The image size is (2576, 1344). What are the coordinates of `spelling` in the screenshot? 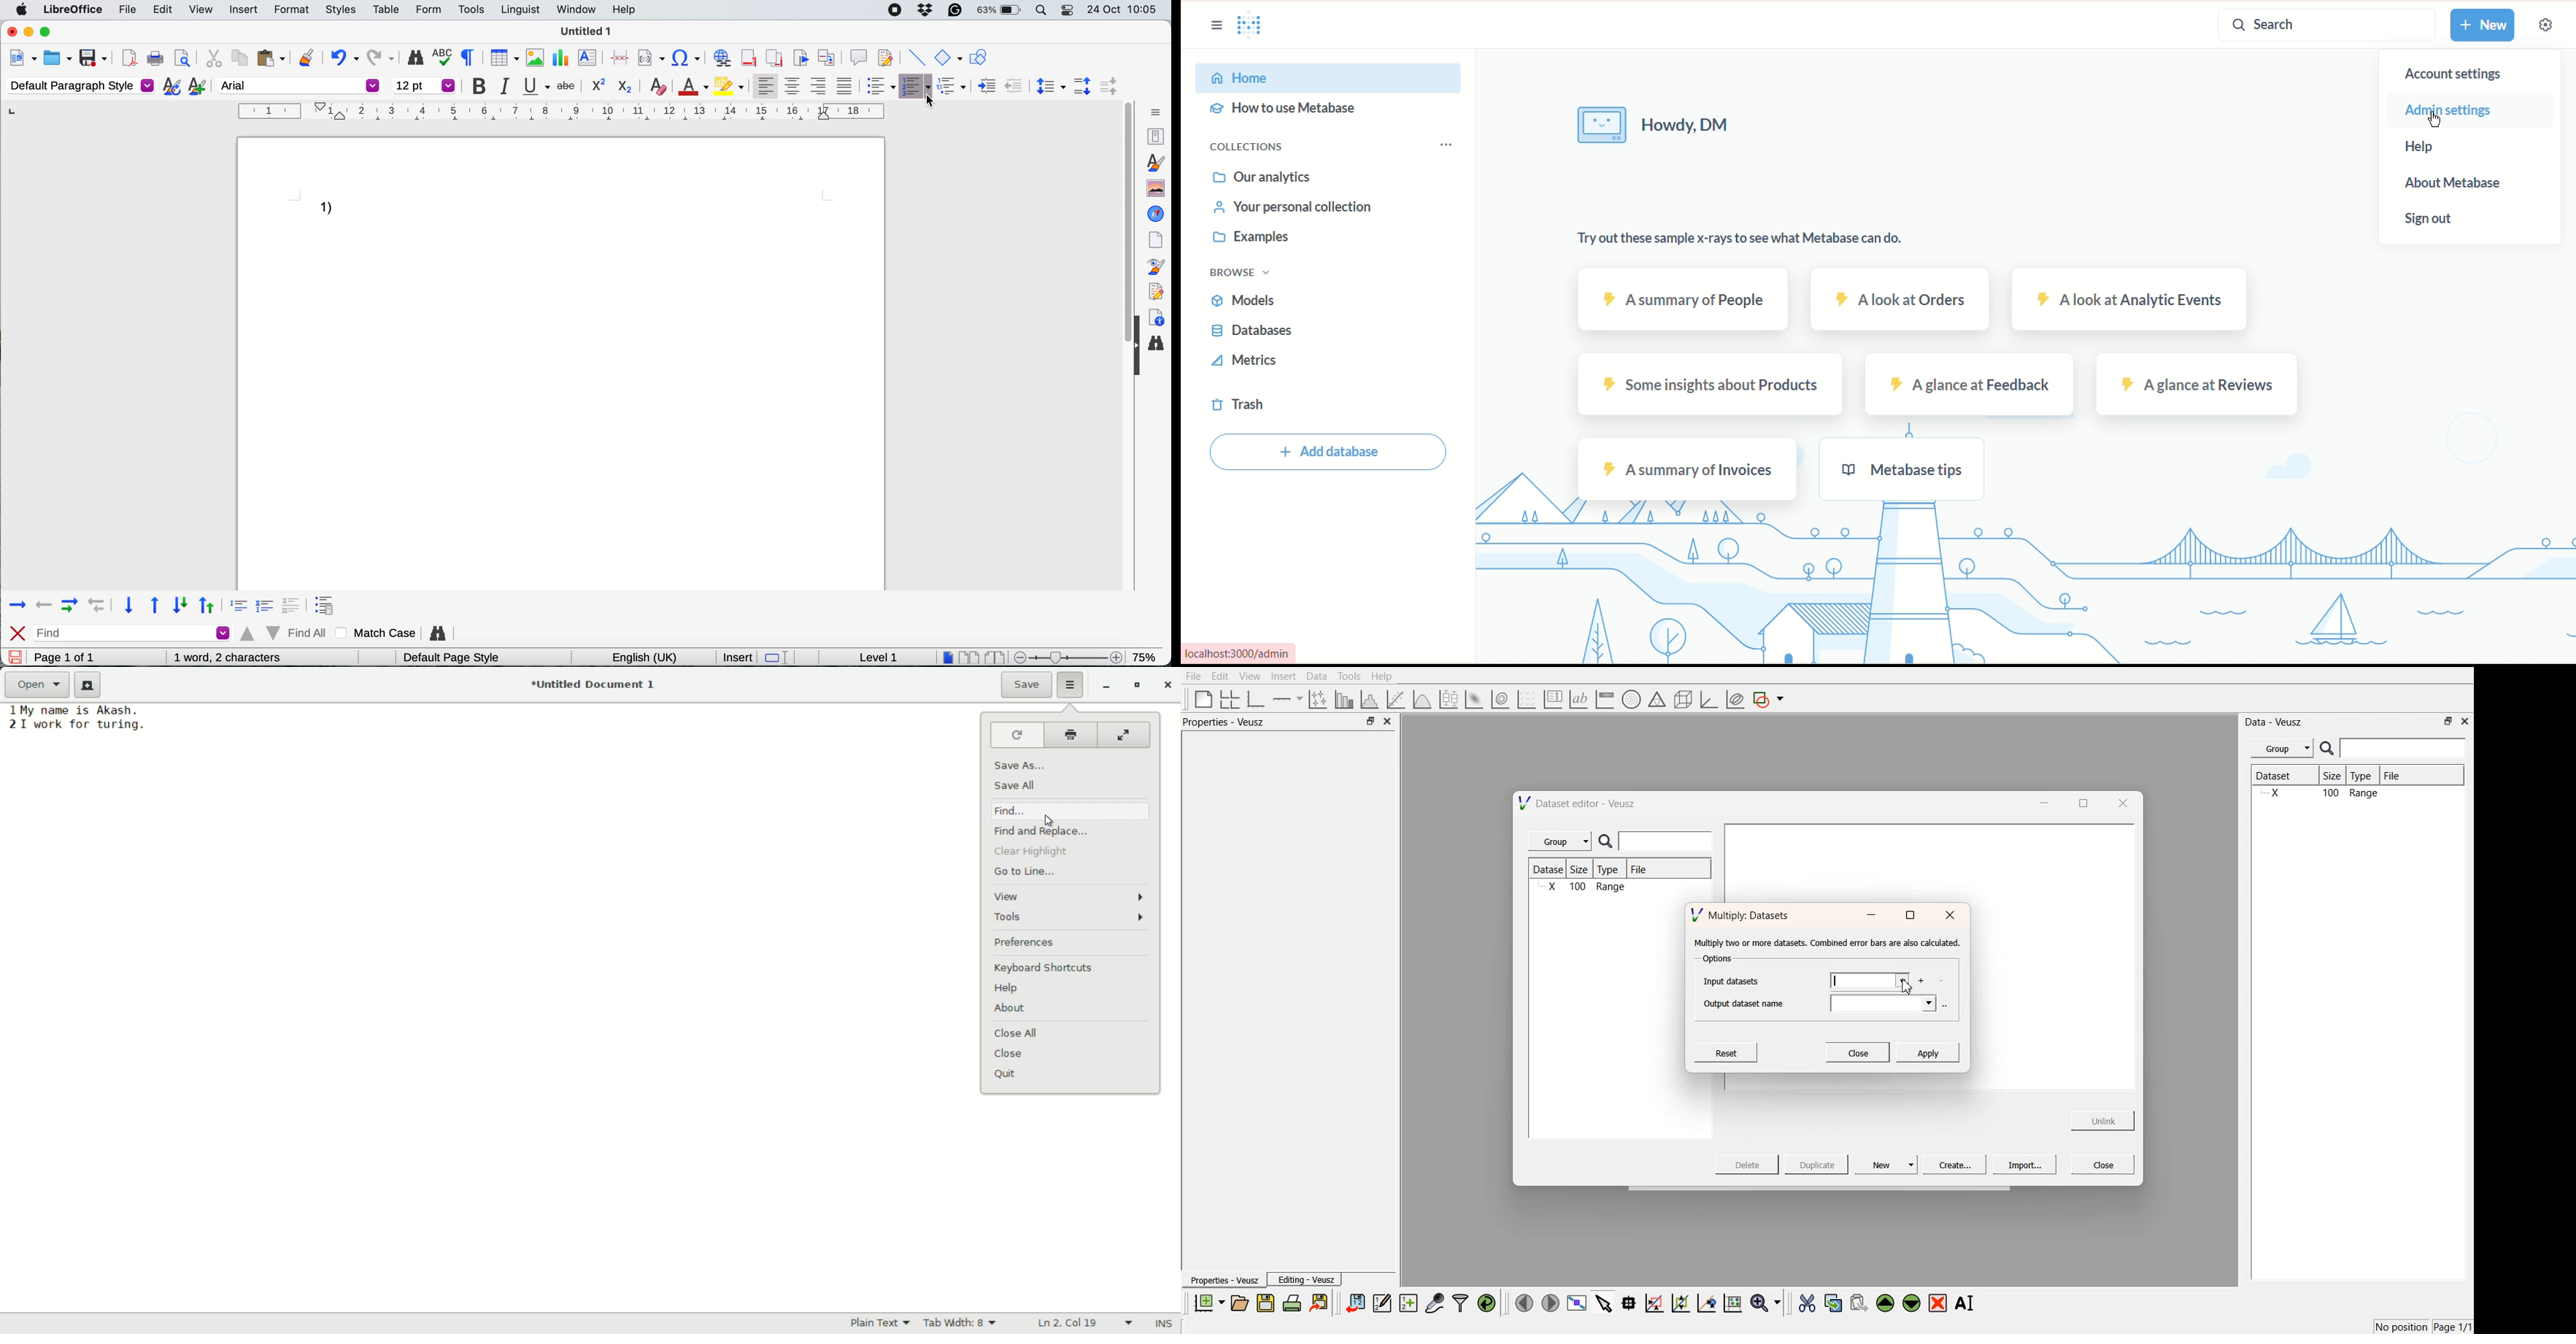 It's located at (445, 57).